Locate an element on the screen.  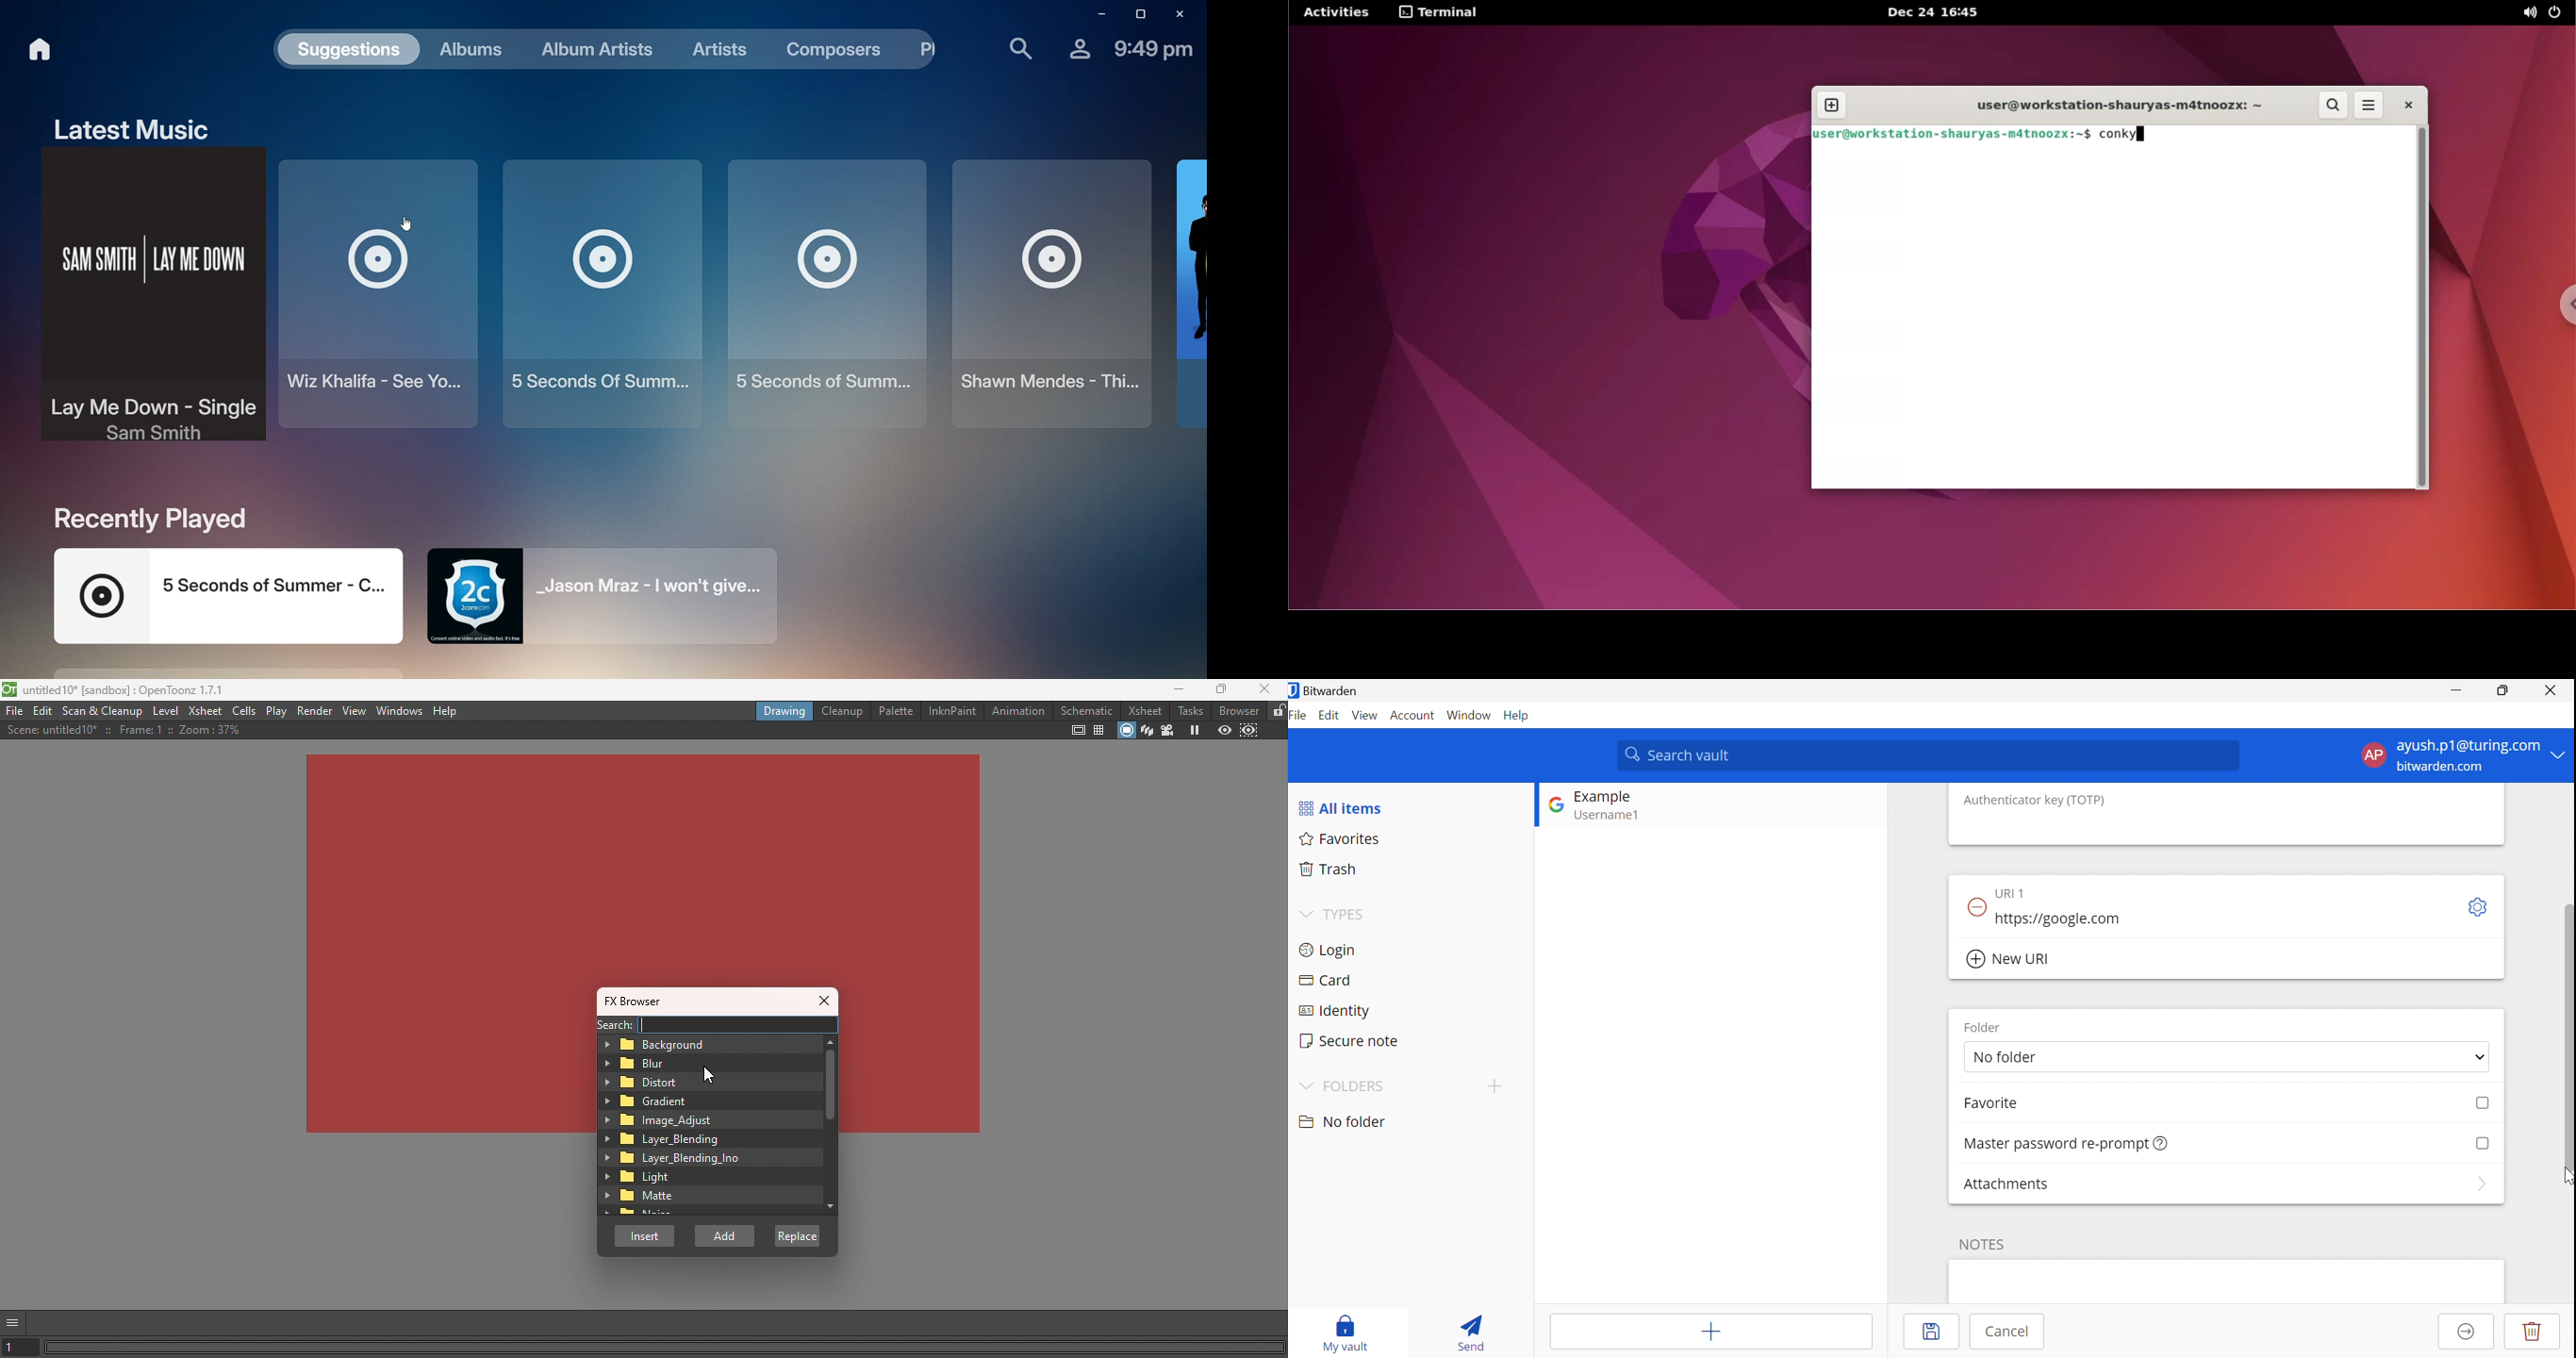
More is located at coordinates (2480, 1184).